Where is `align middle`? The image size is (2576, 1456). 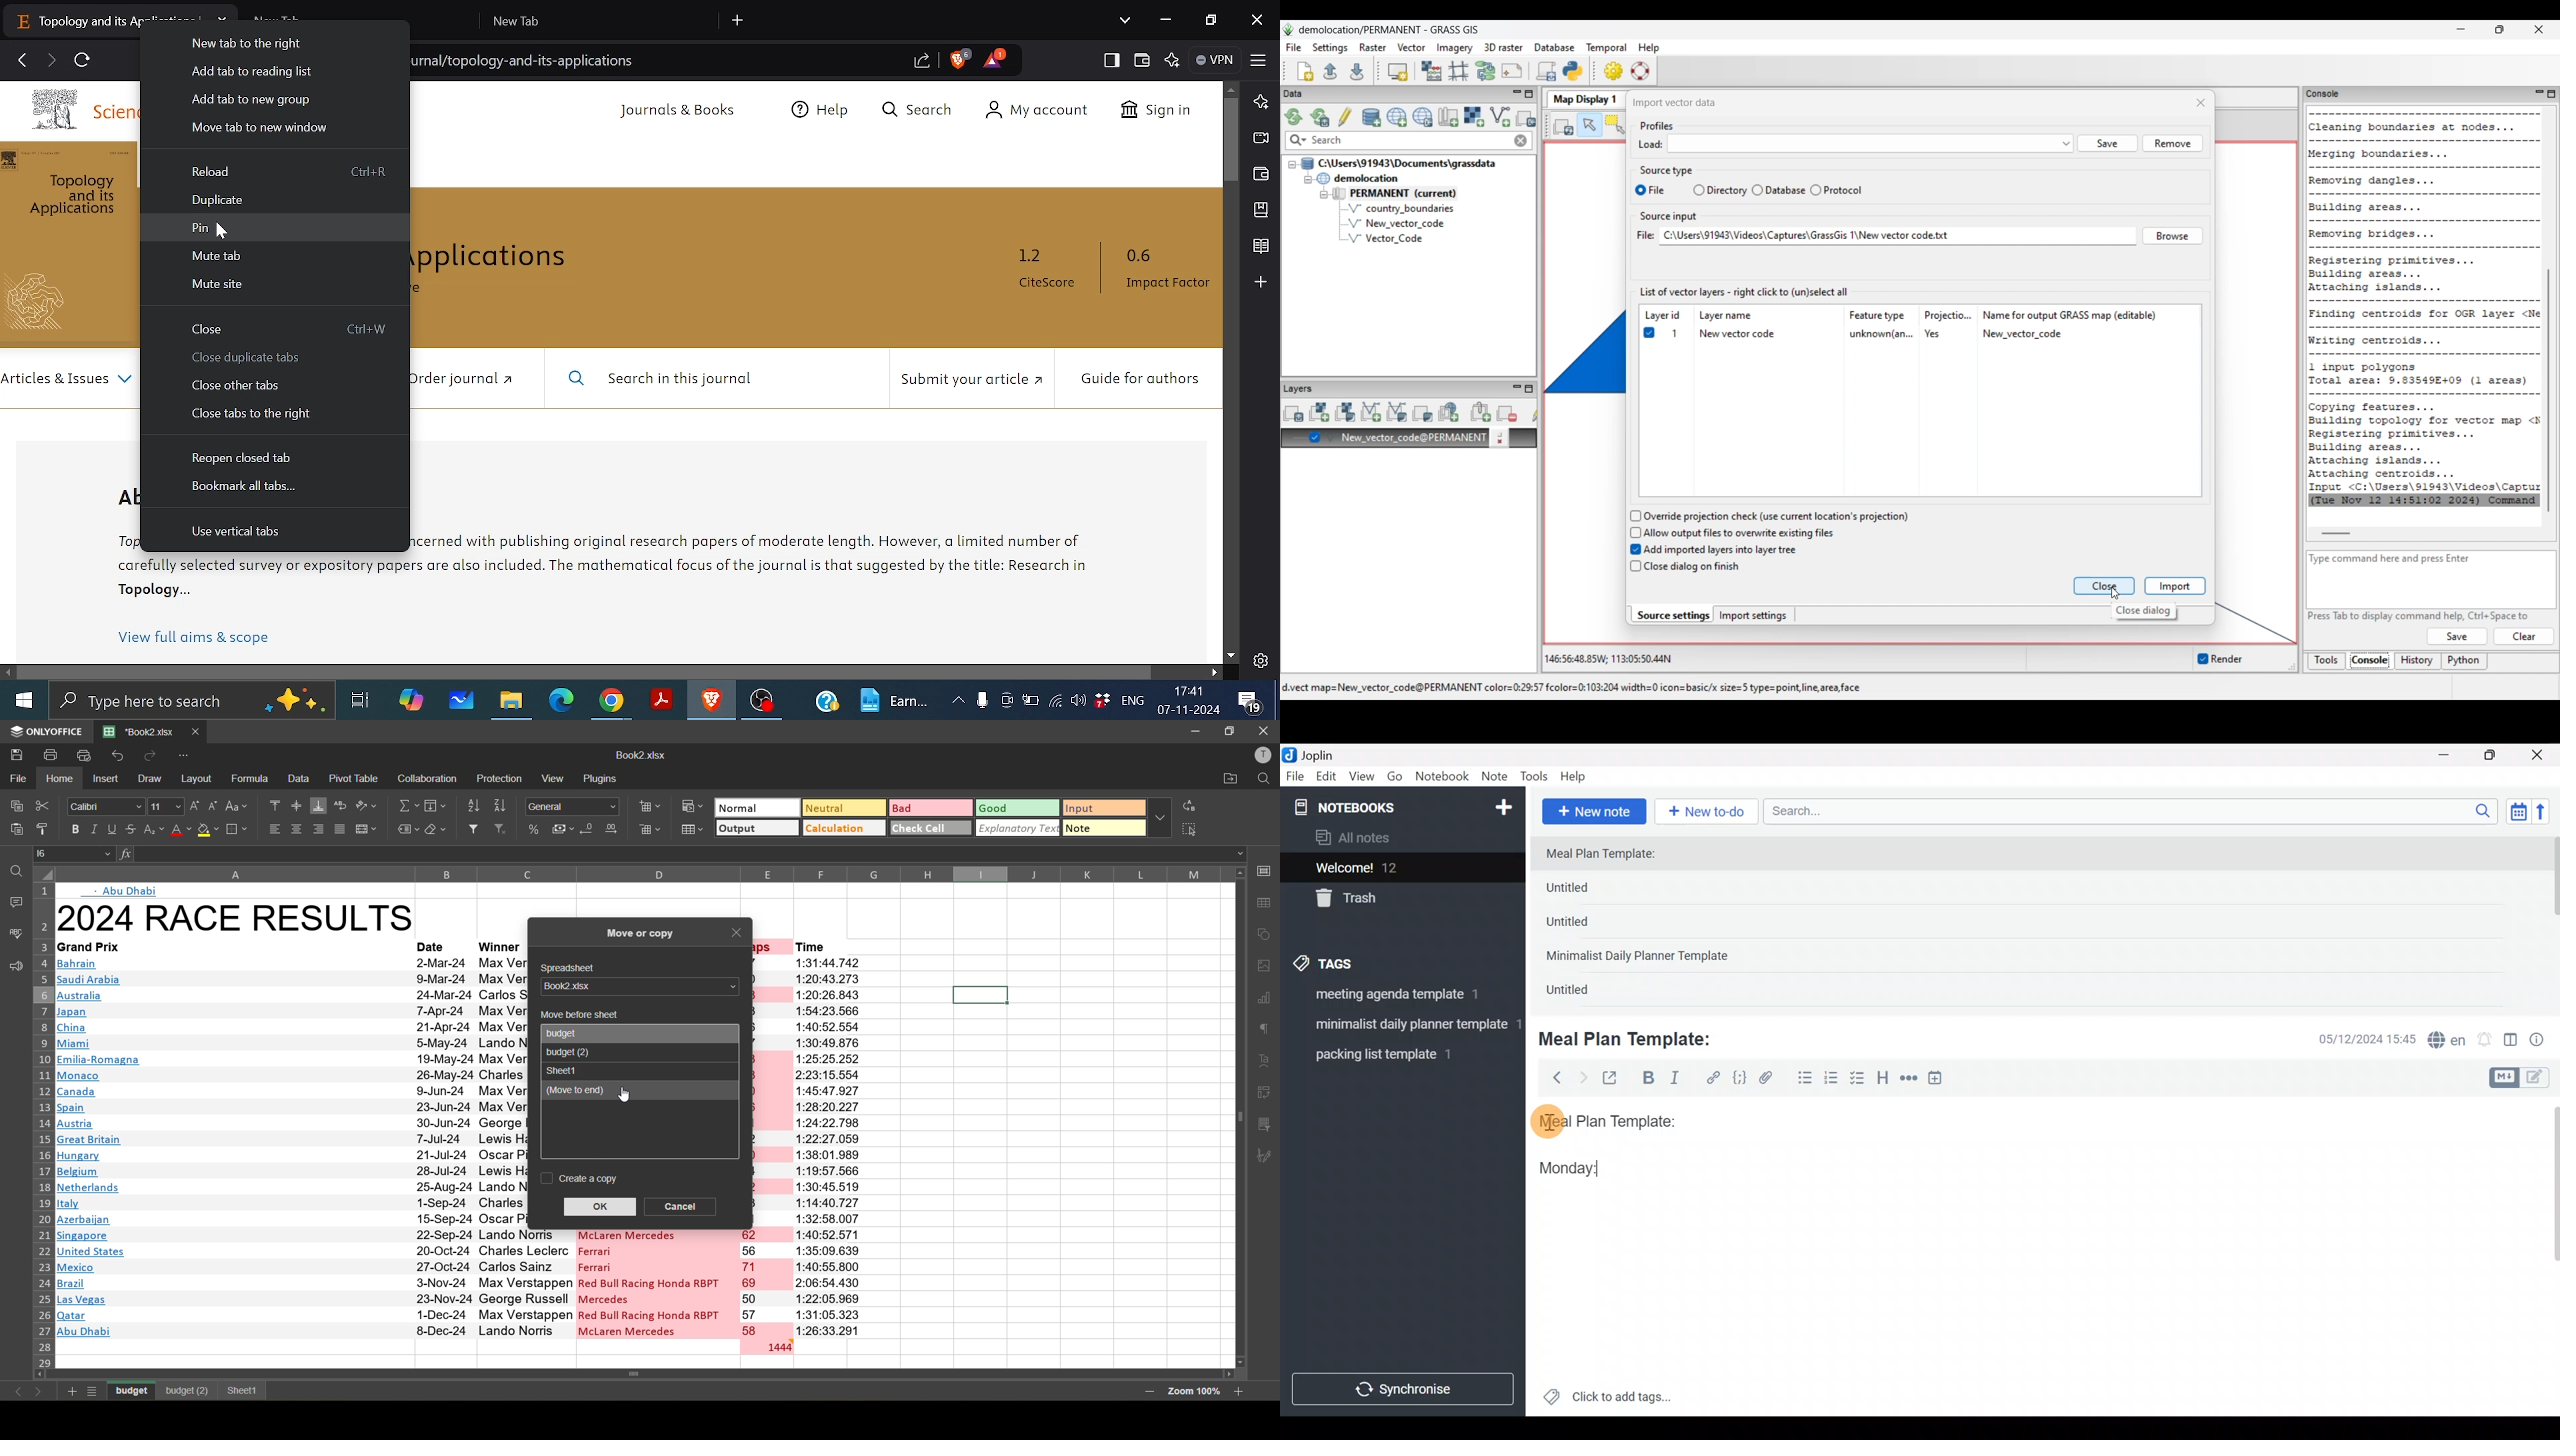
align middle is located at coordinates (295, 807).